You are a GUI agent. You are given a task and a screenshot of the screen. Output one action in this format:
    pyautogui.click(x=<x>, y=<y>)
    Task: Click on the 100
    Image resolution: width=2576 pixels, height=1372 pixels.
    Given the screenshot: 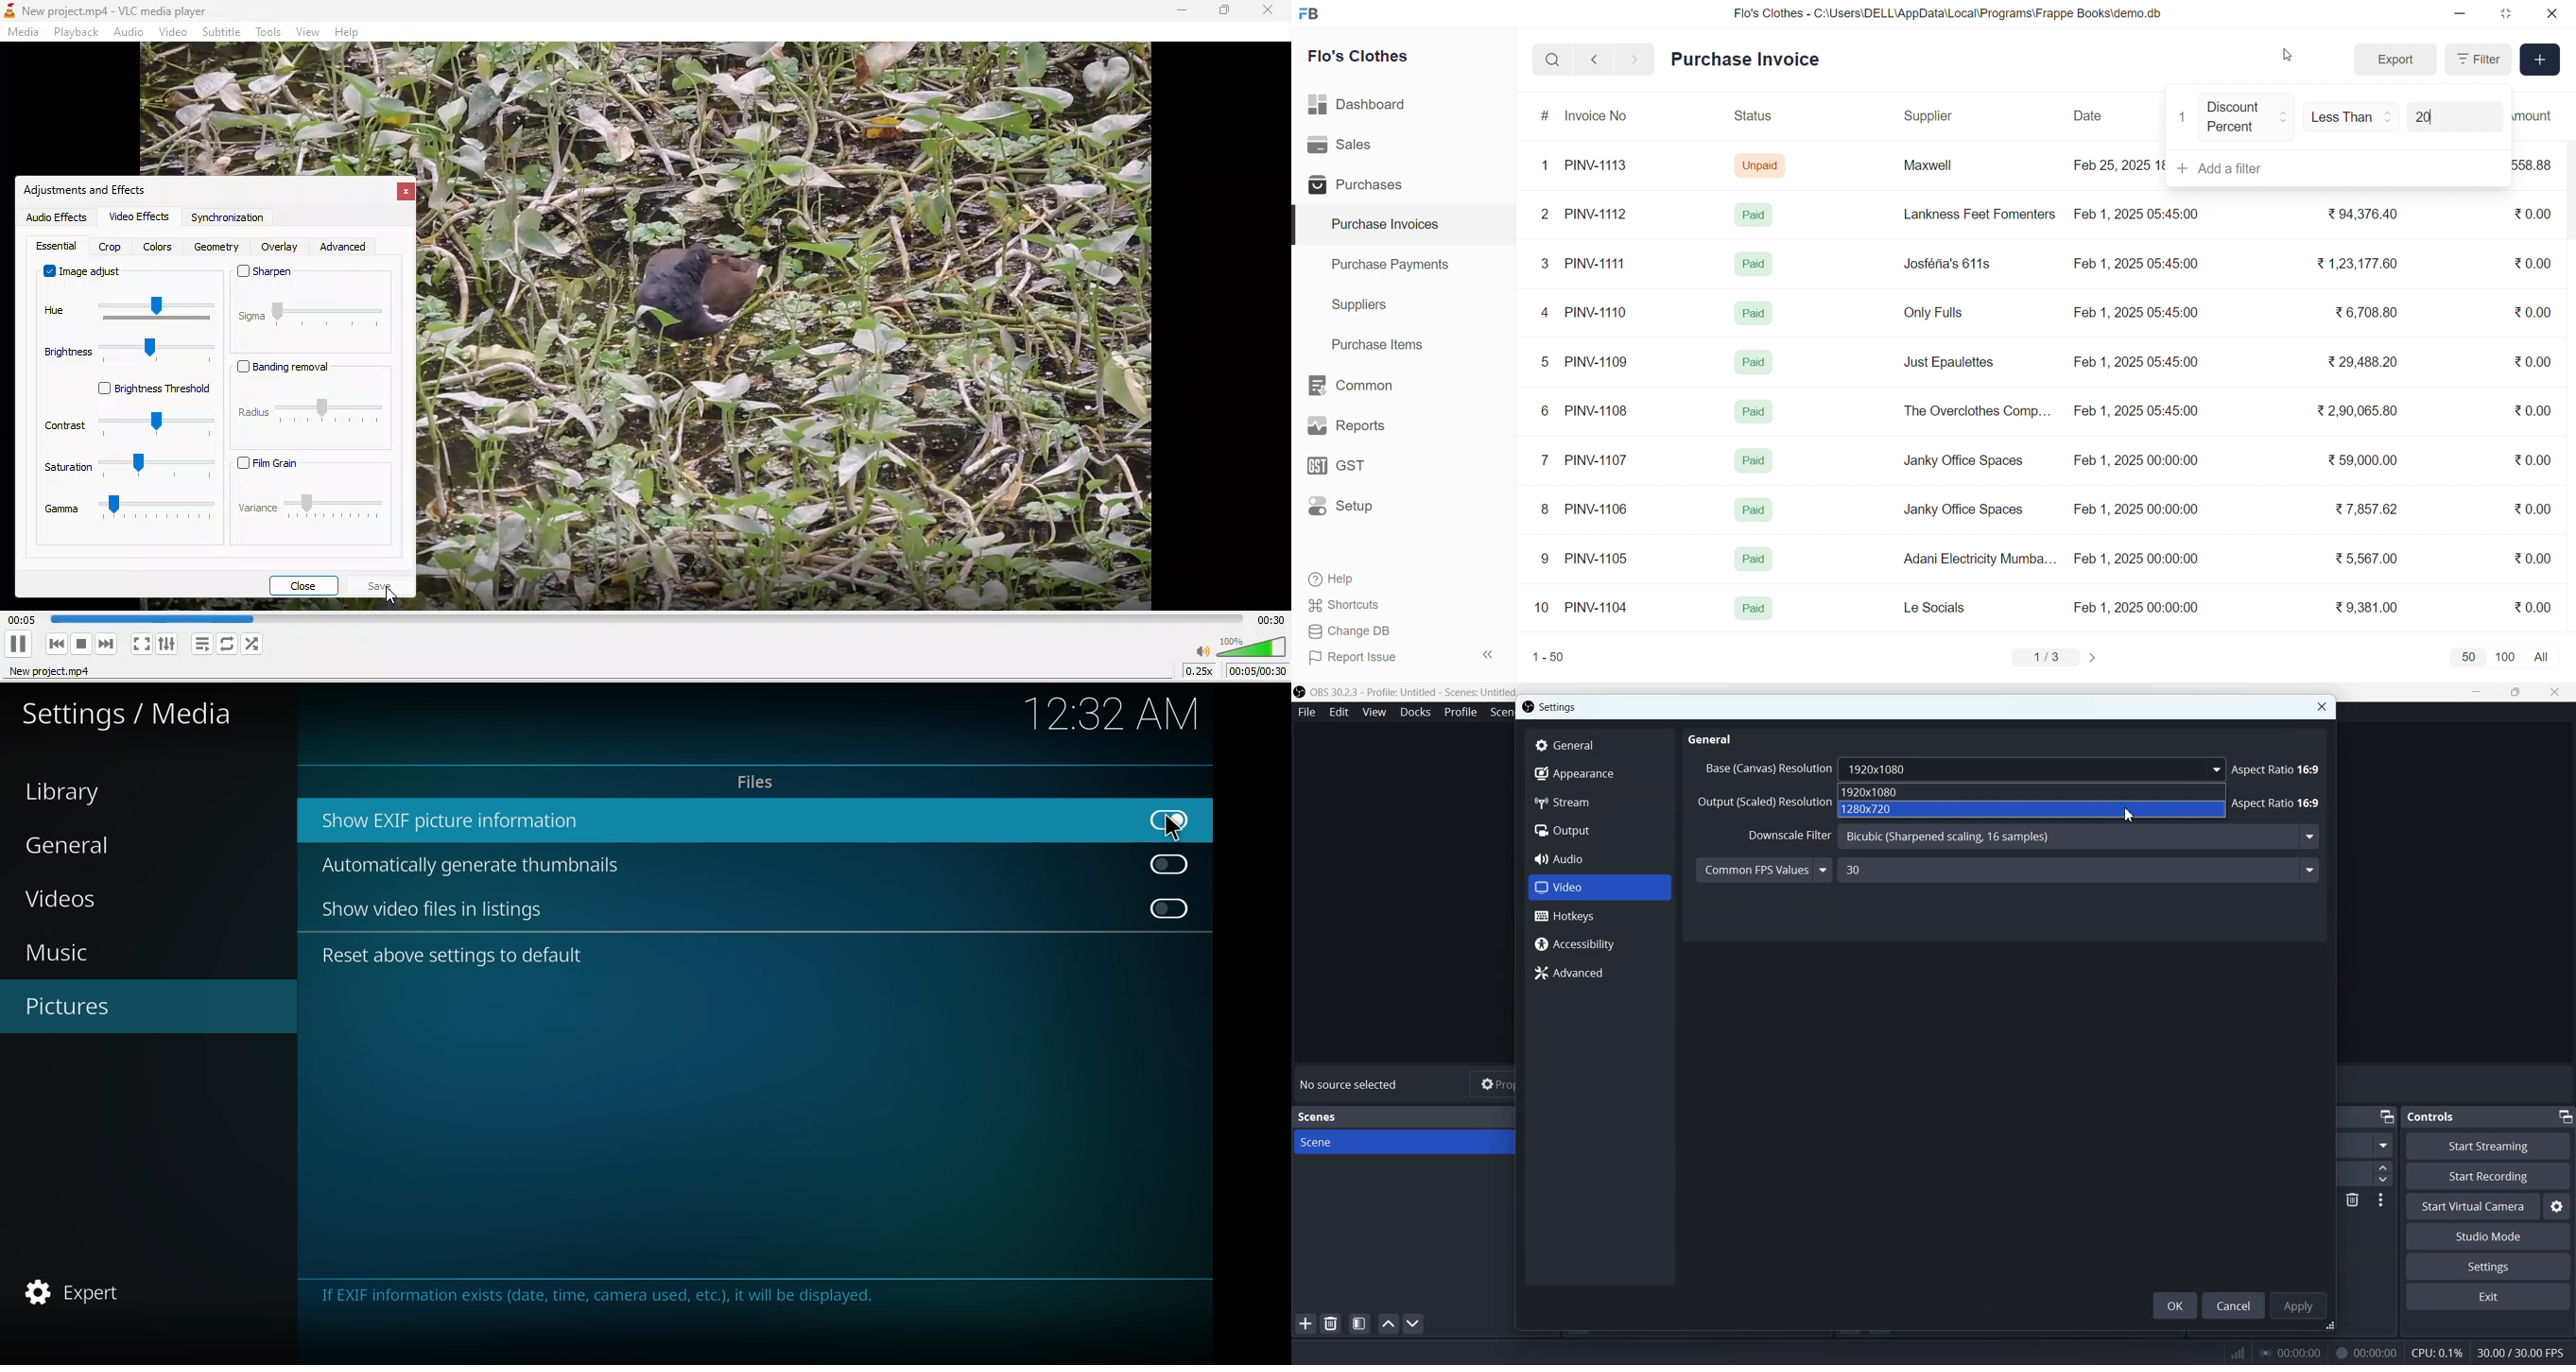 What is the action you would take?
    pyautogui.click(x=2503, y=656)
    